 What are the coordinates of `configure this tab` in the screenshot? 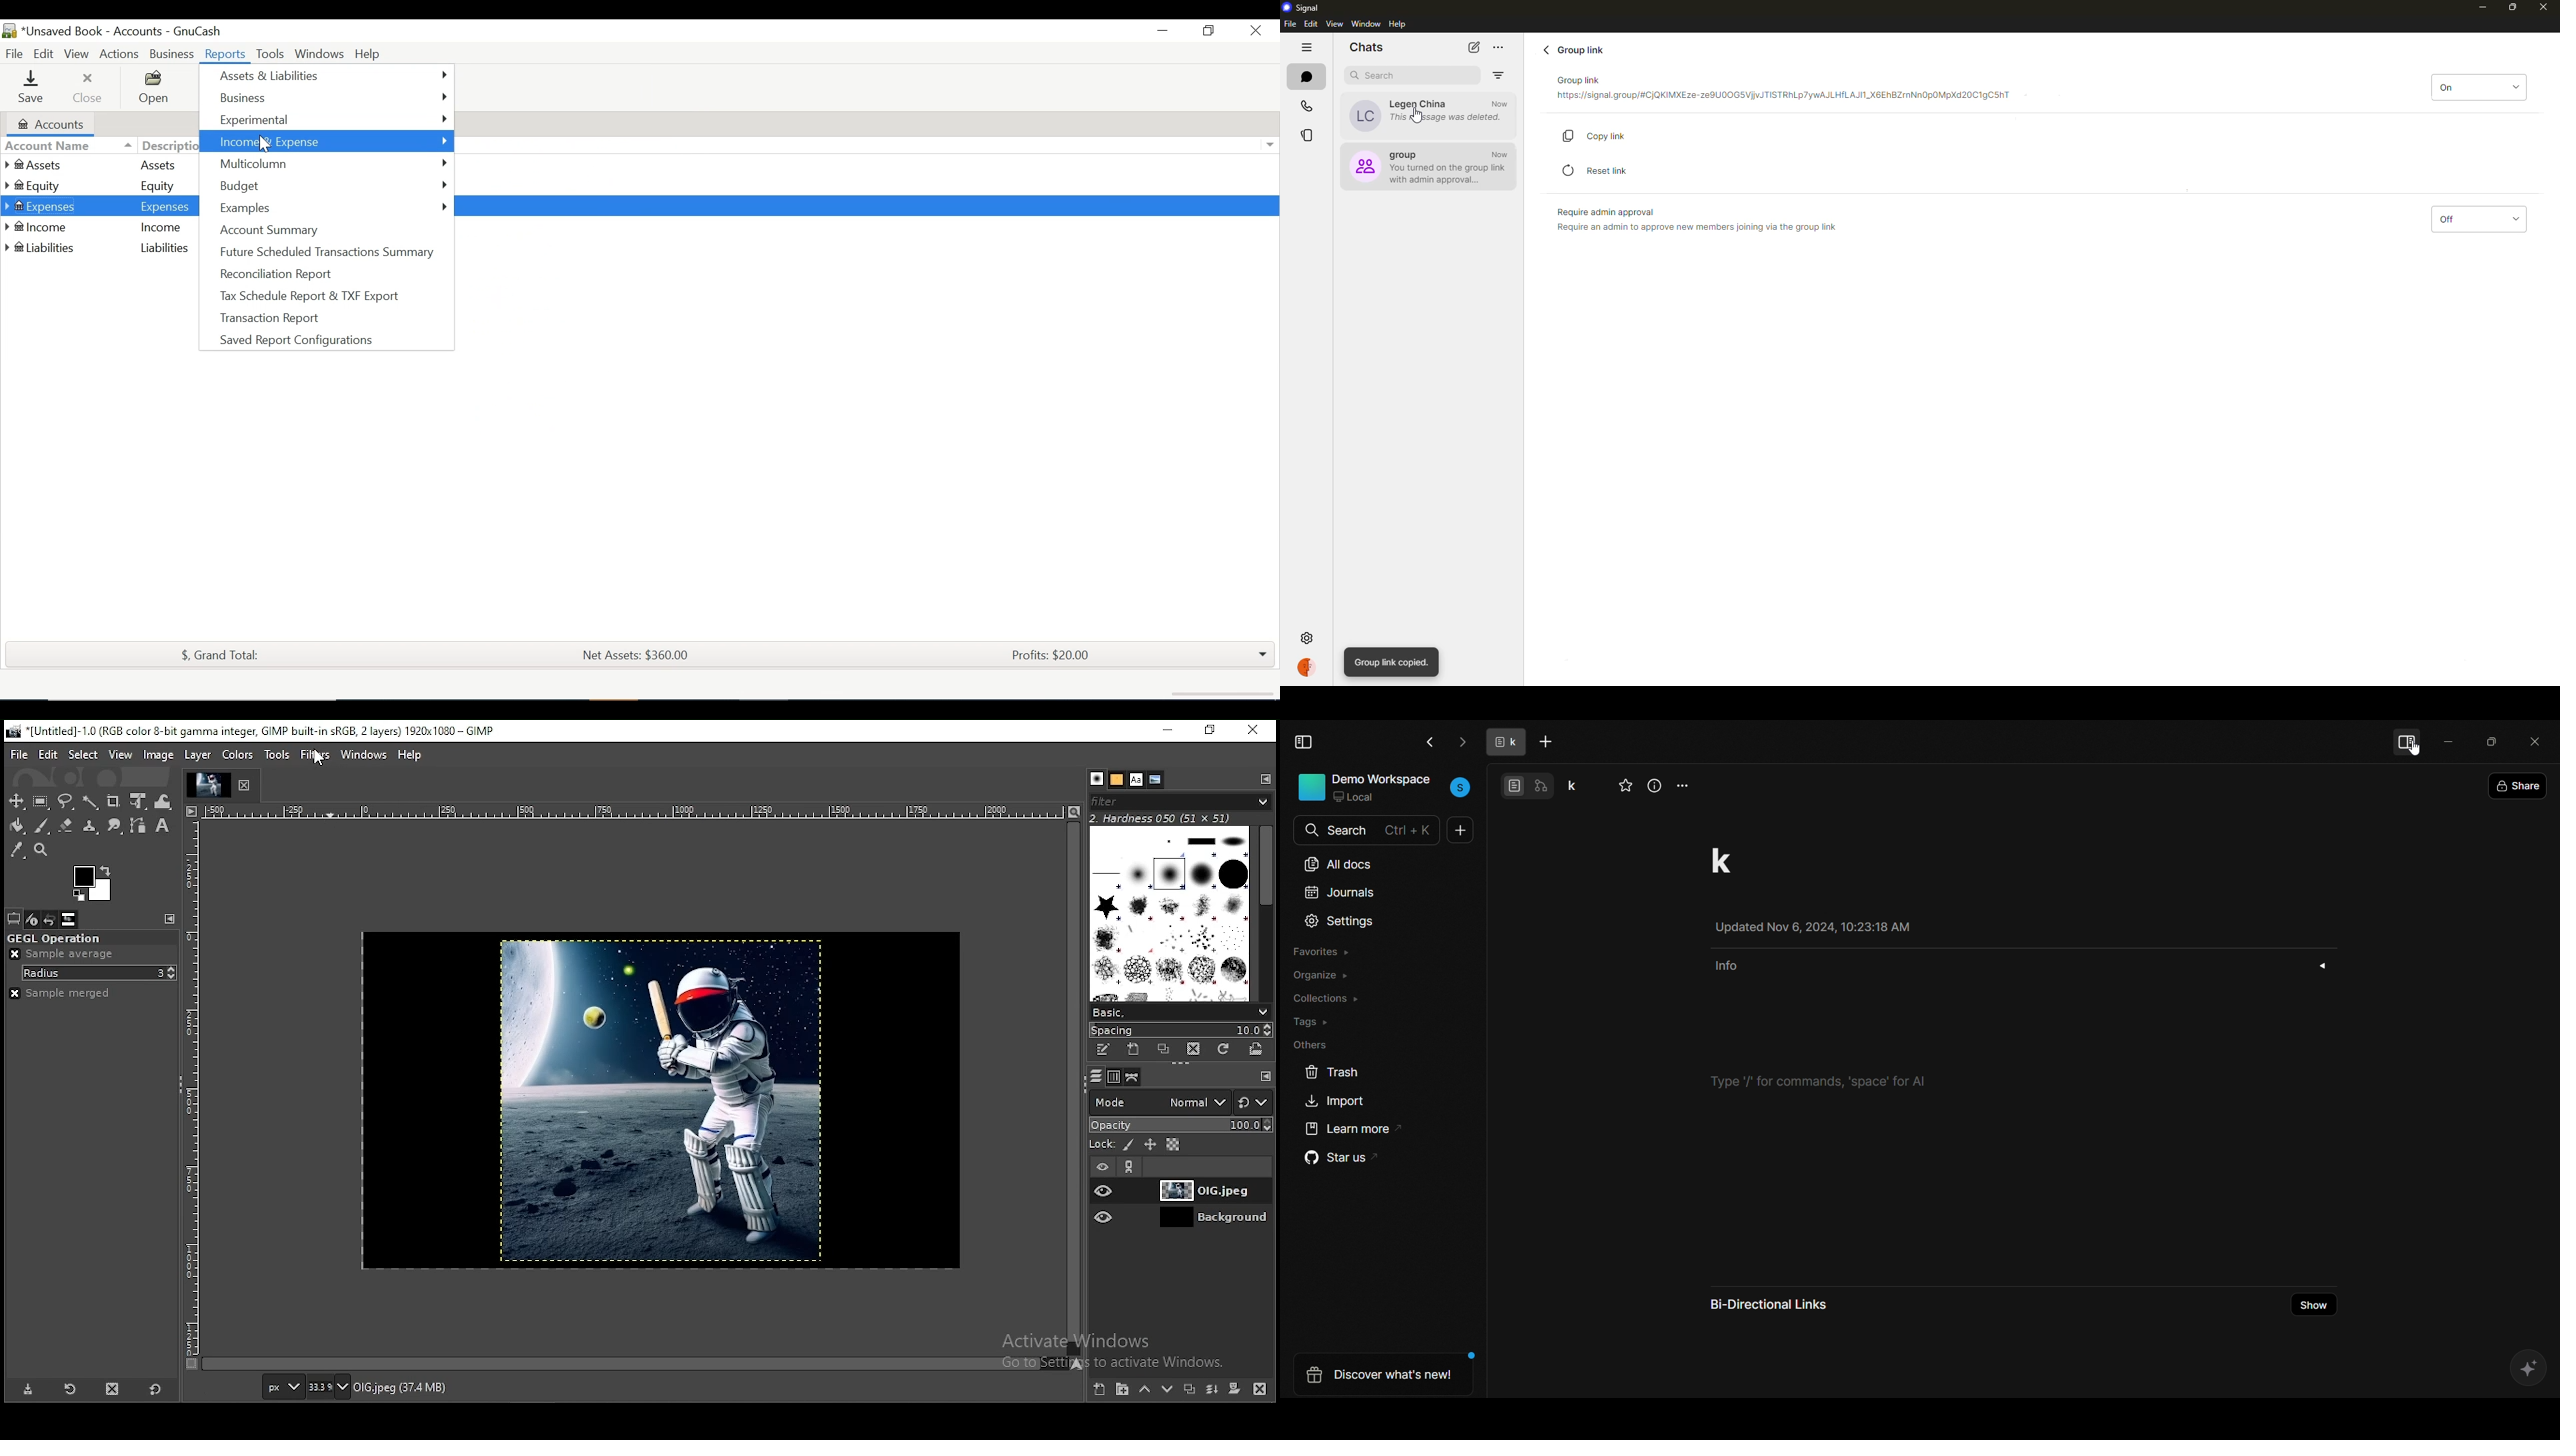 It's located at (1266, 1074).